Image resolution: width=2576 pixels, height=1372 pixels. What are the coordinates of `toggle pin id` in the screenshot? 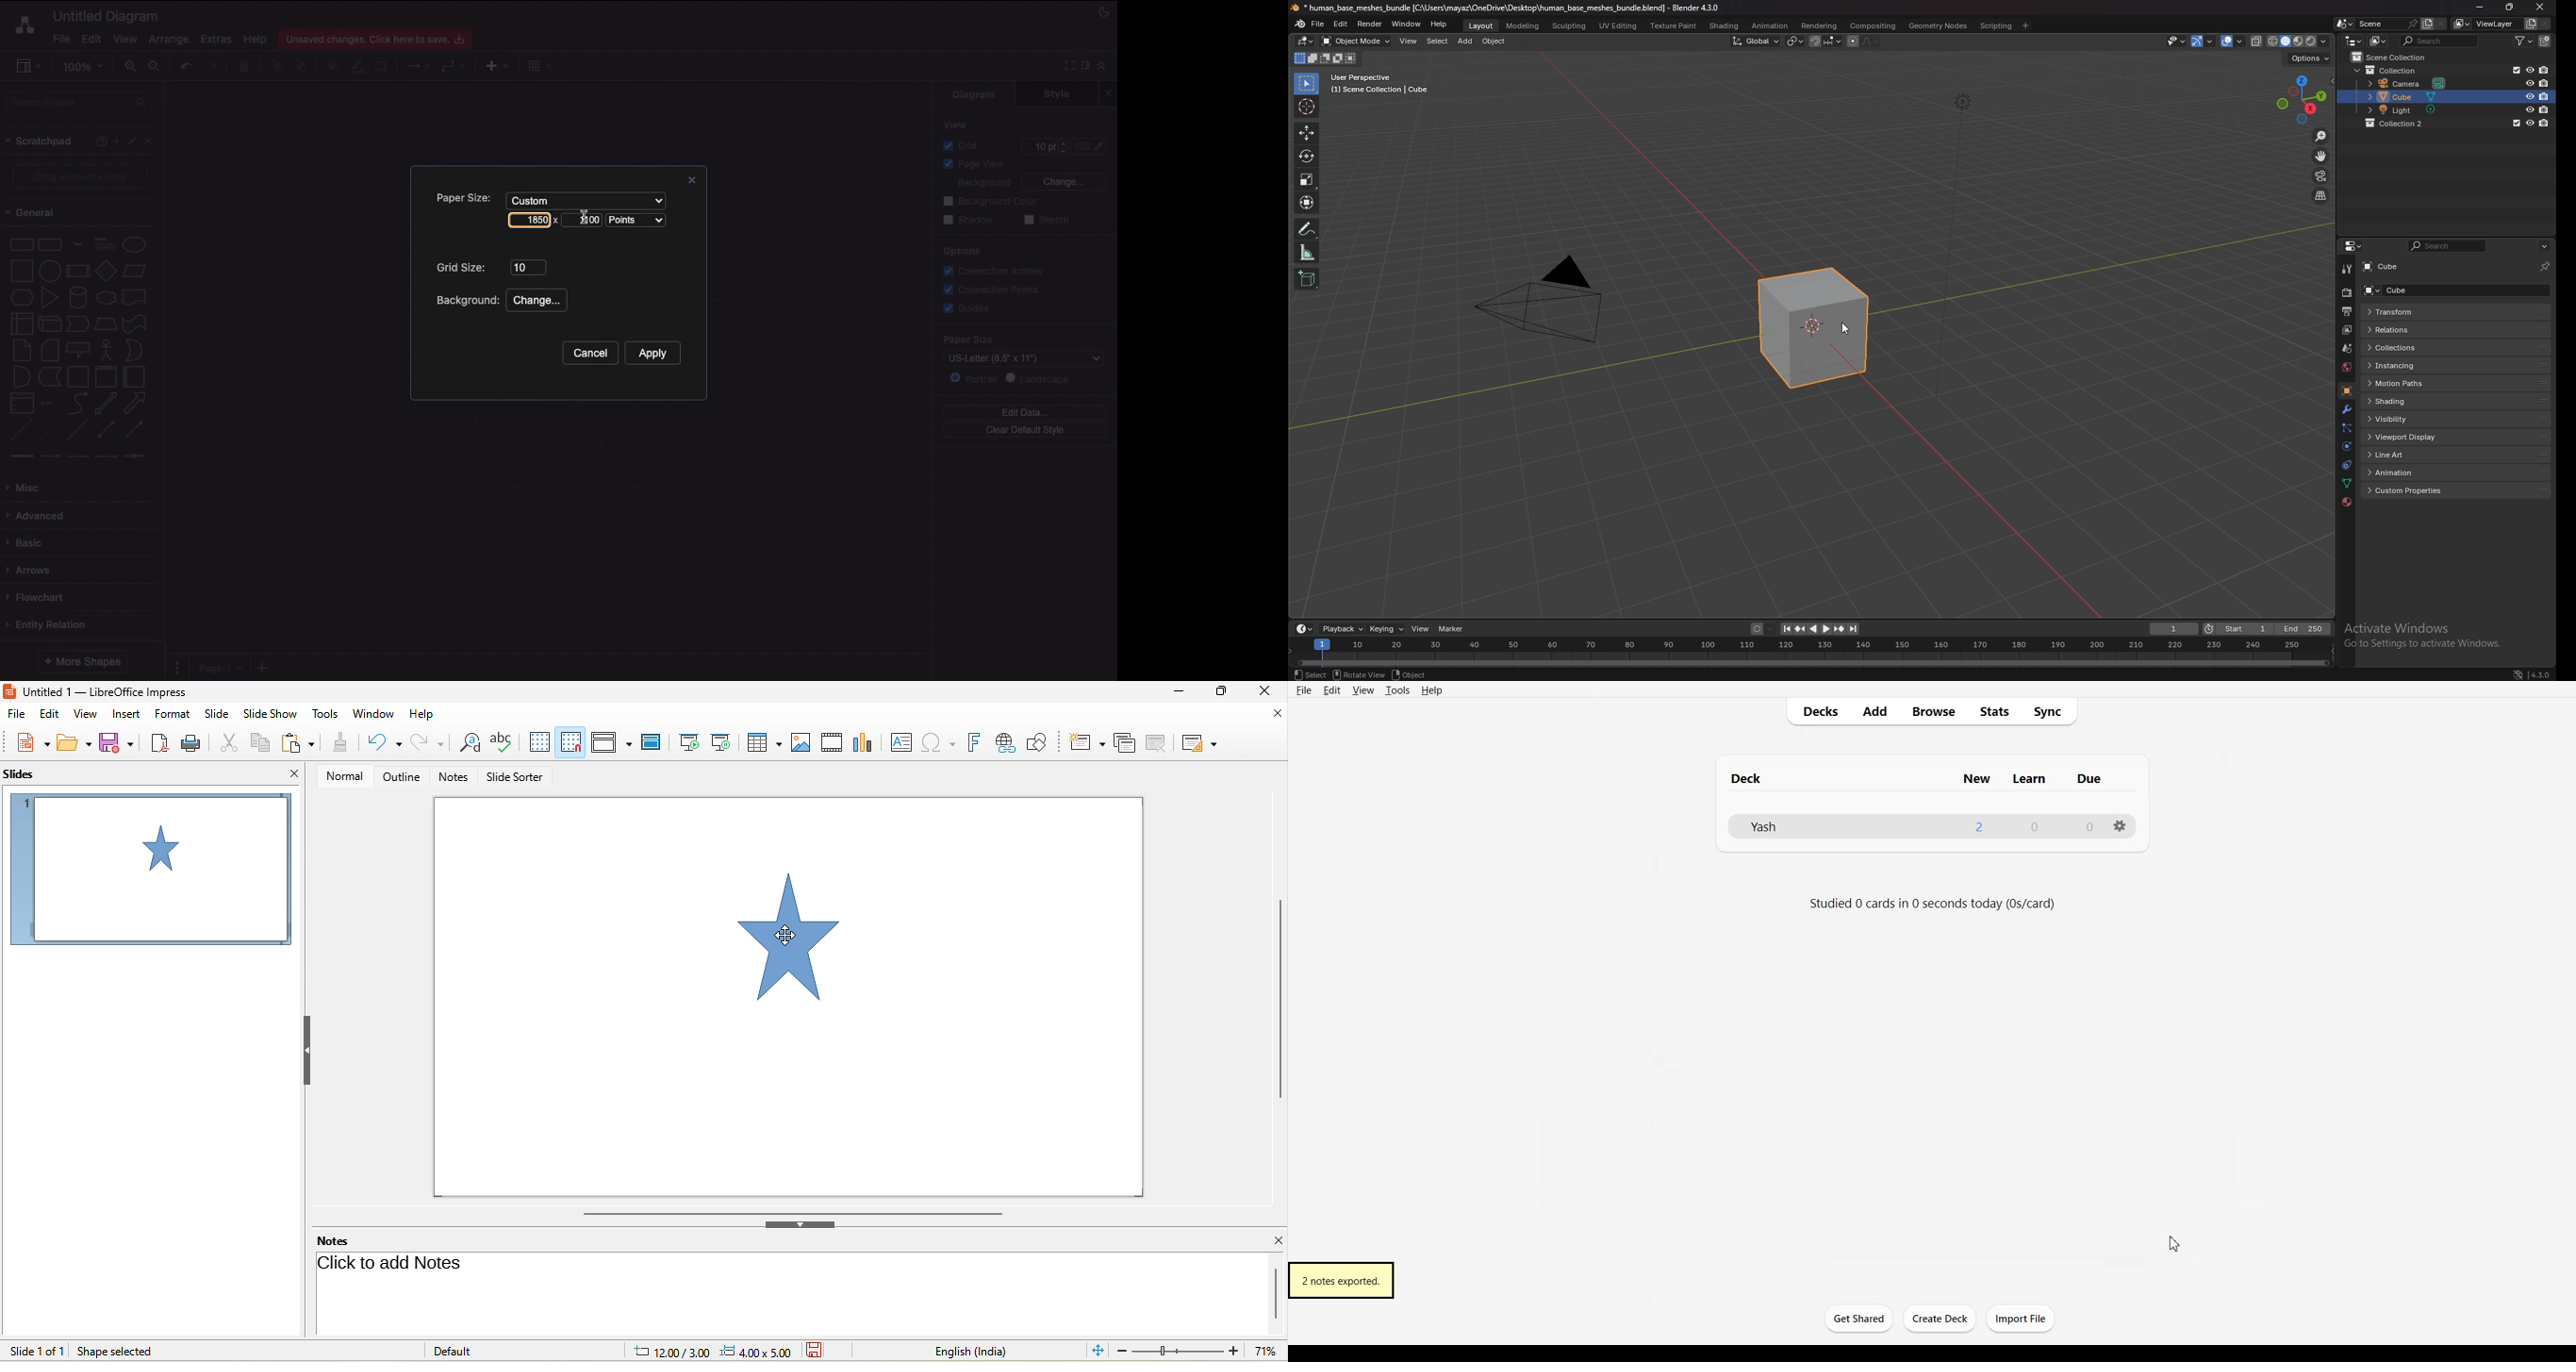 It's located at (2546, 266).